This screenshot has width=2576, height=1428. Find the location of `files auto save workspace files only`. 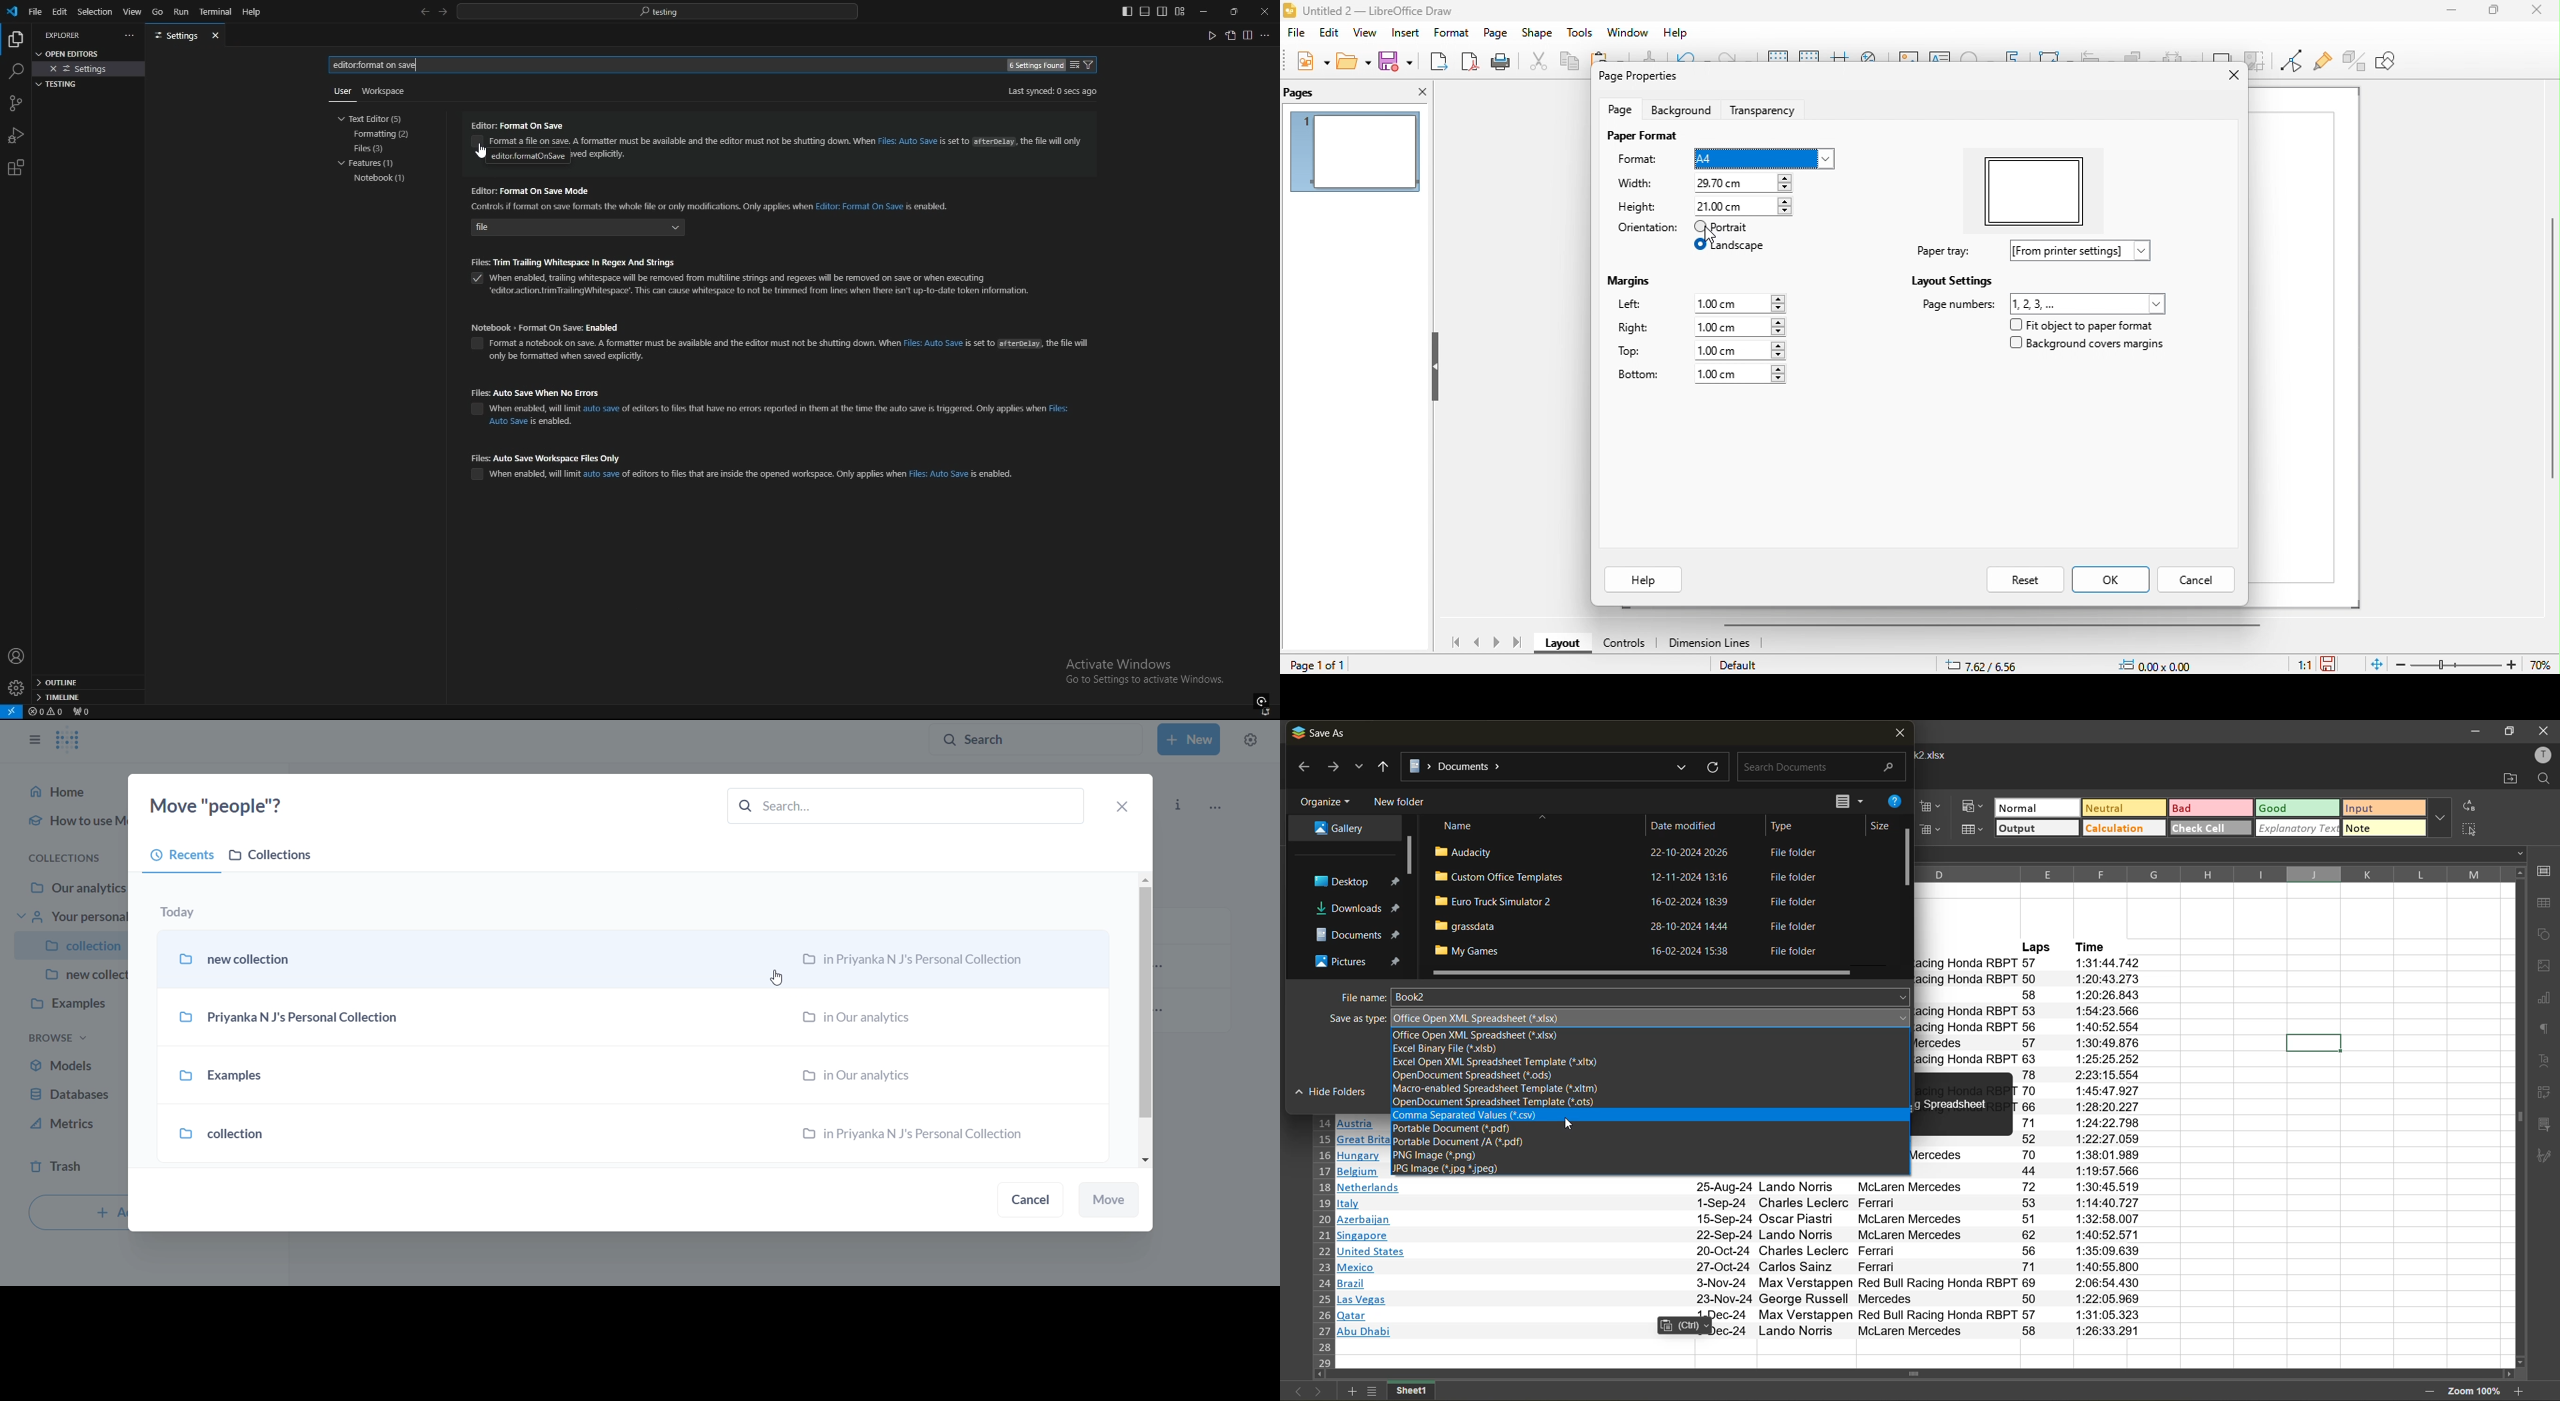

files auto save workspace files only is located at coordinates (751, 467).